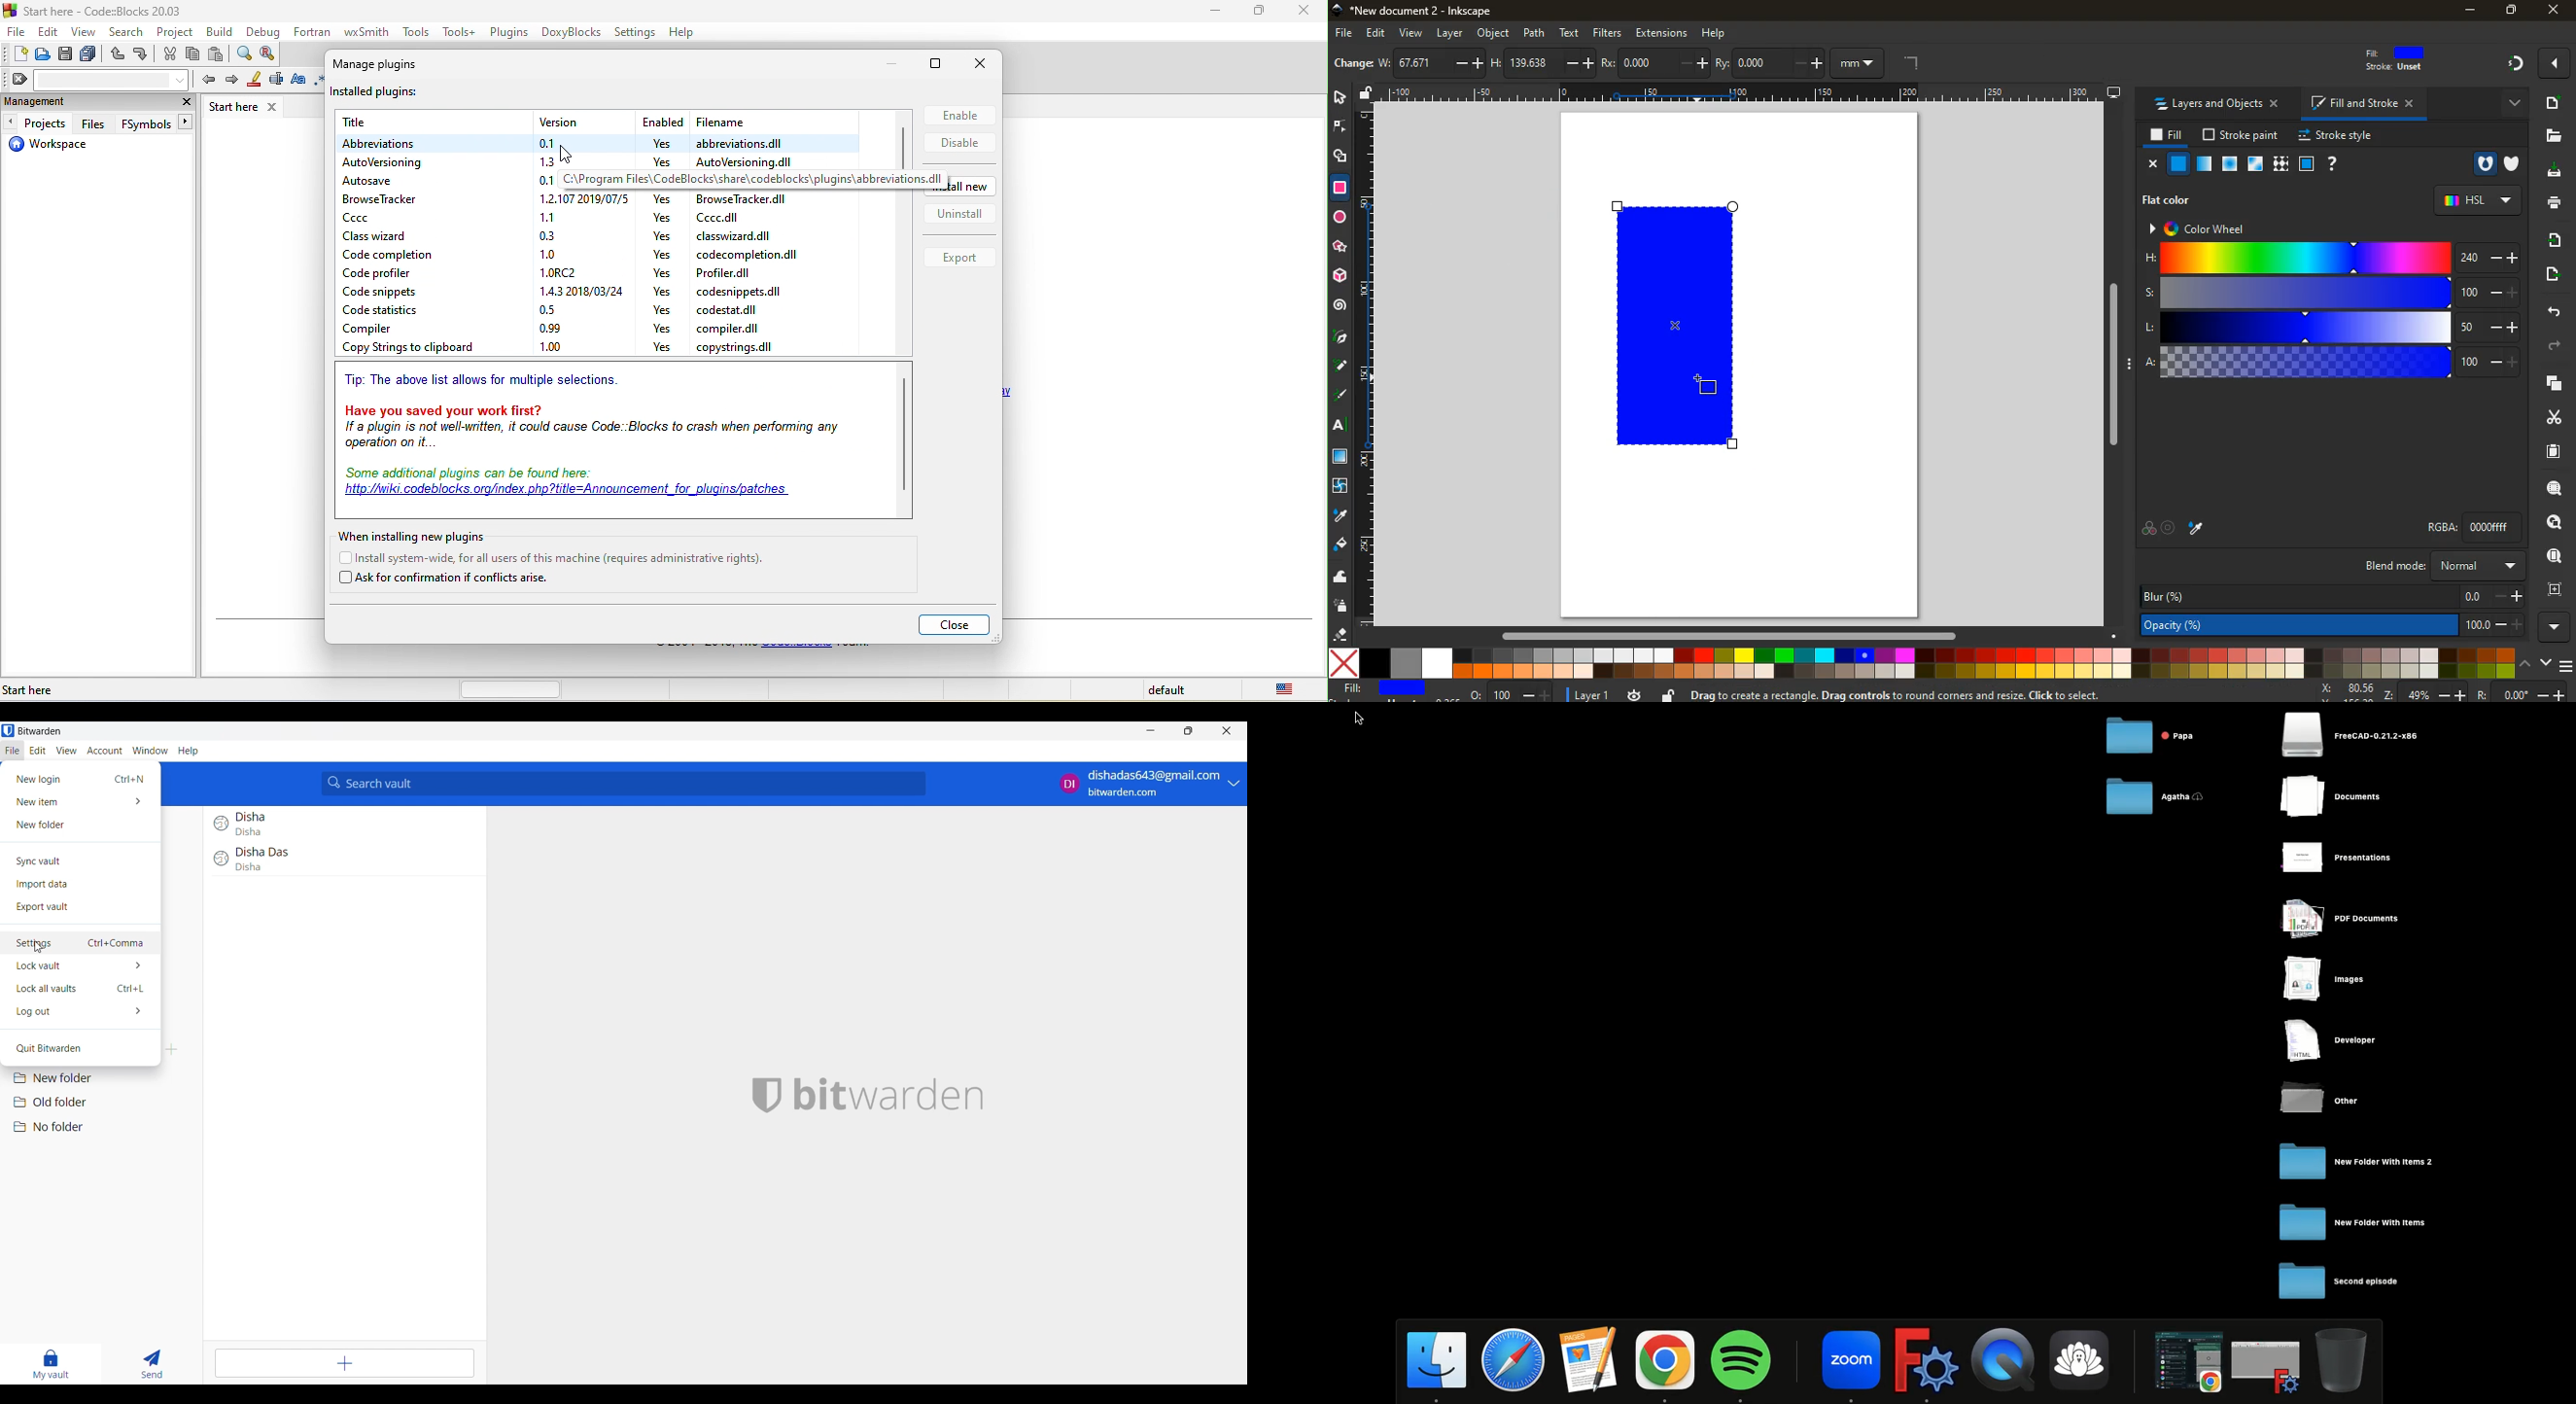  Describe the element at coordinates (1607, 34) in the screenshot. I see `filters` at that location.